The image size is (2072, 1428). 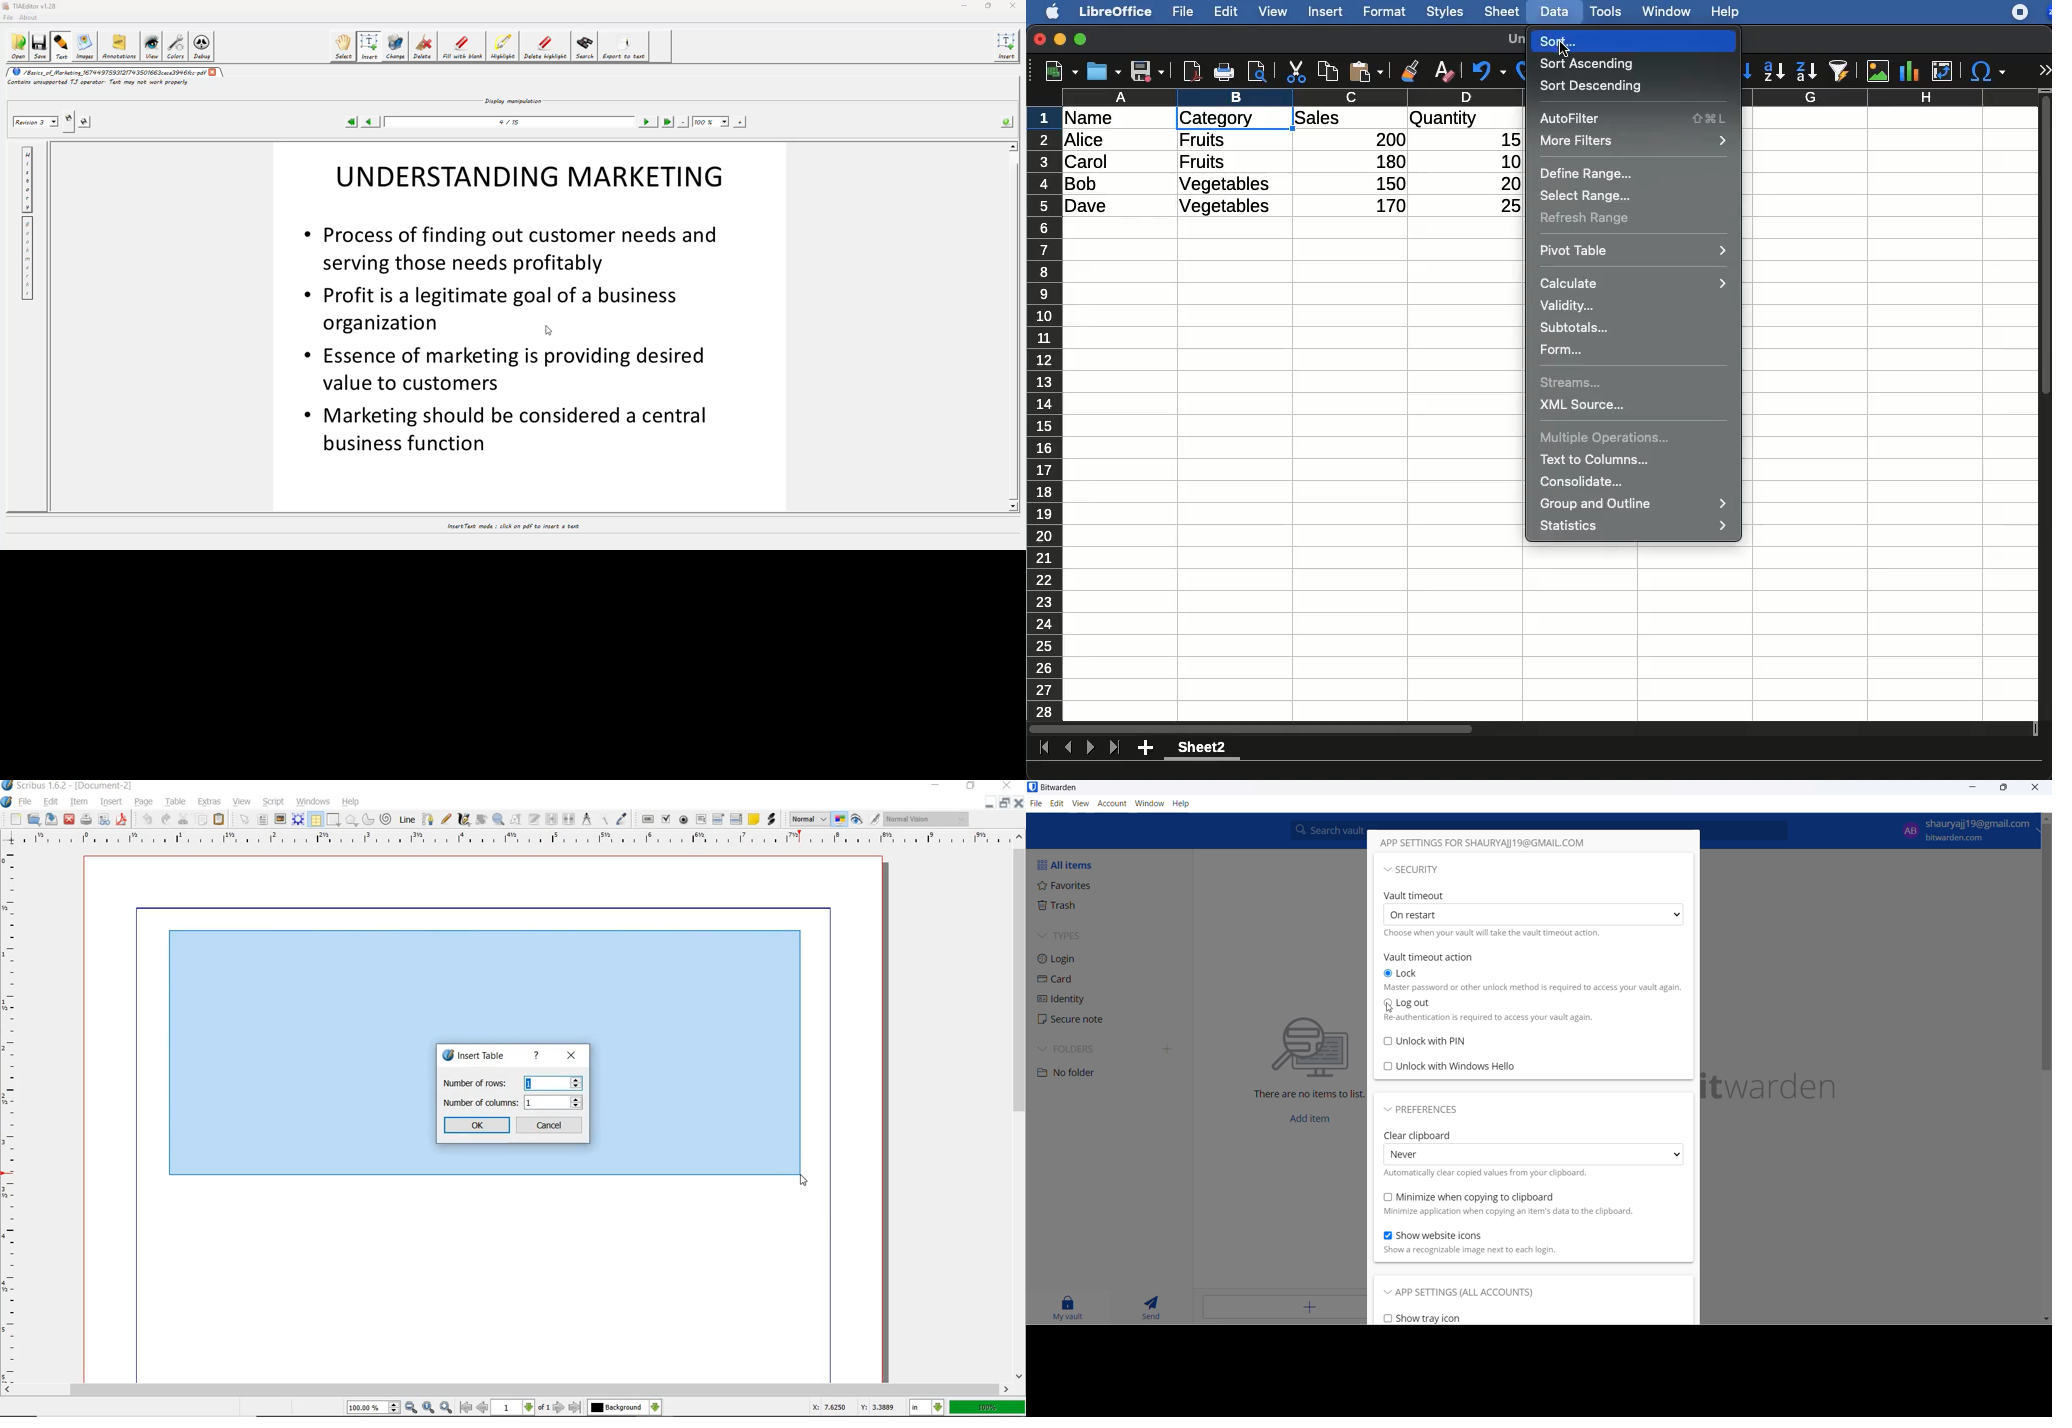 I want to click on render frame, so click(x=298, y=820).